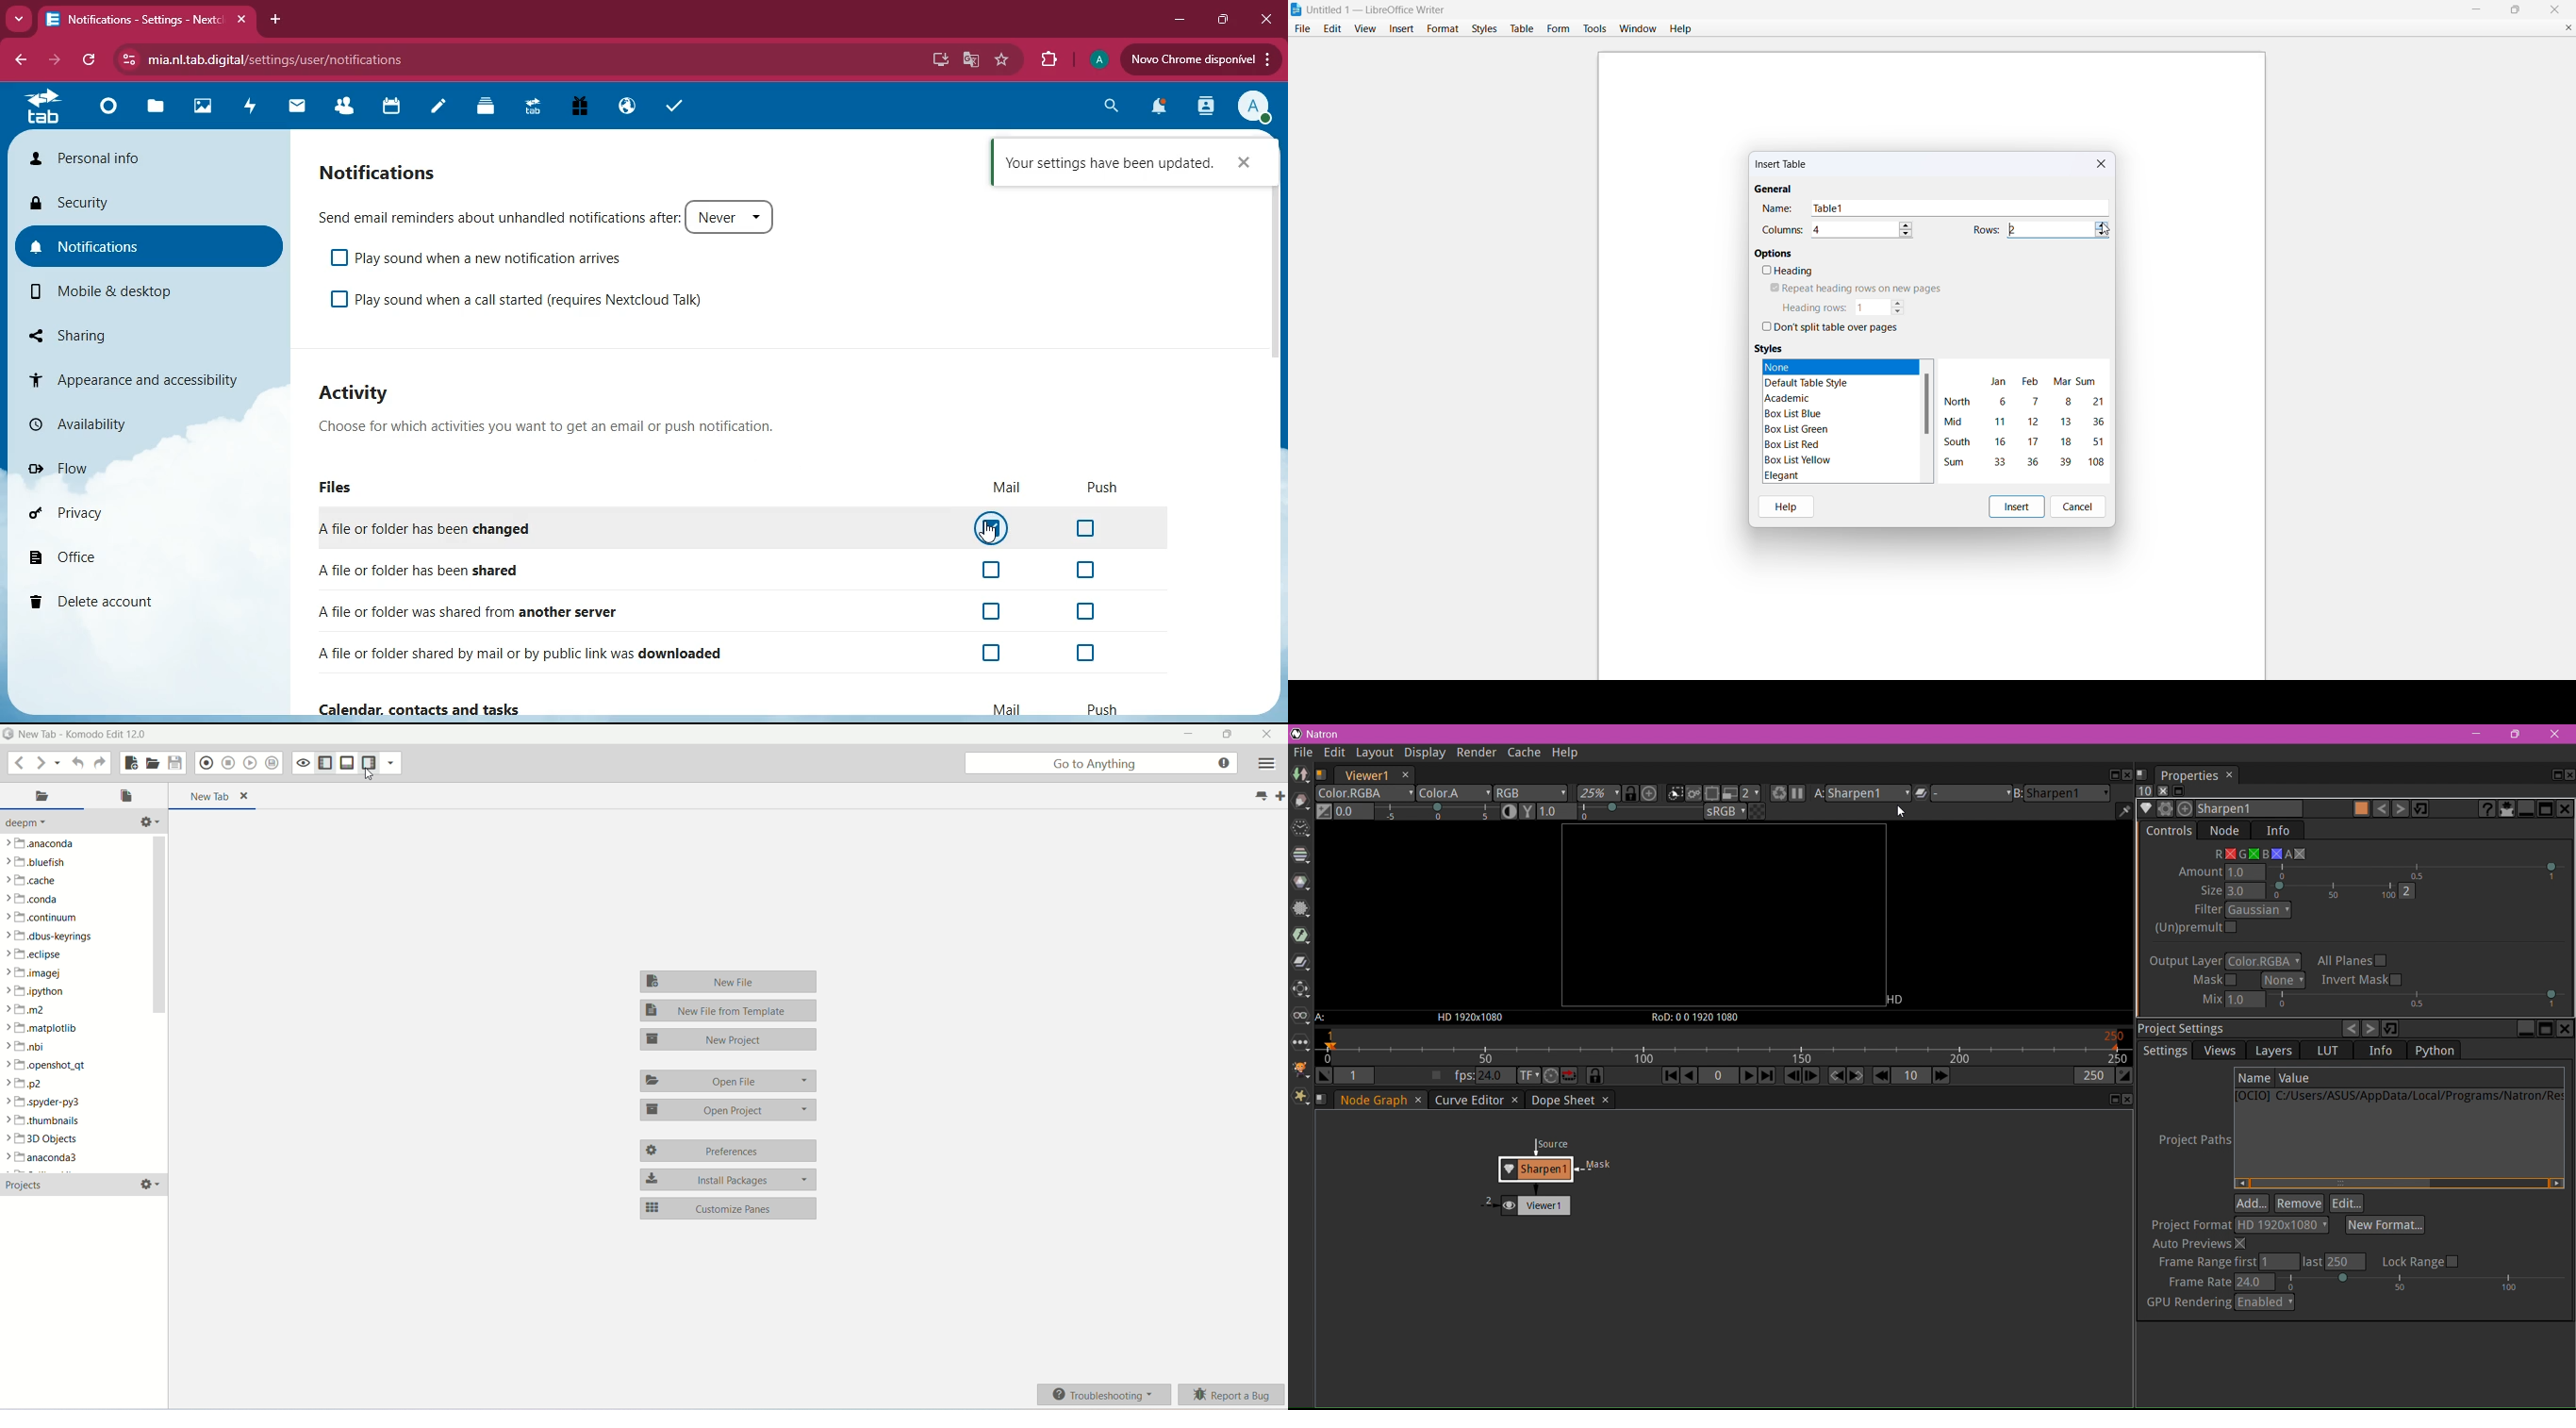  Describe the element at coordinates (1558, 28) in the screenshot. I see `form` at that location.